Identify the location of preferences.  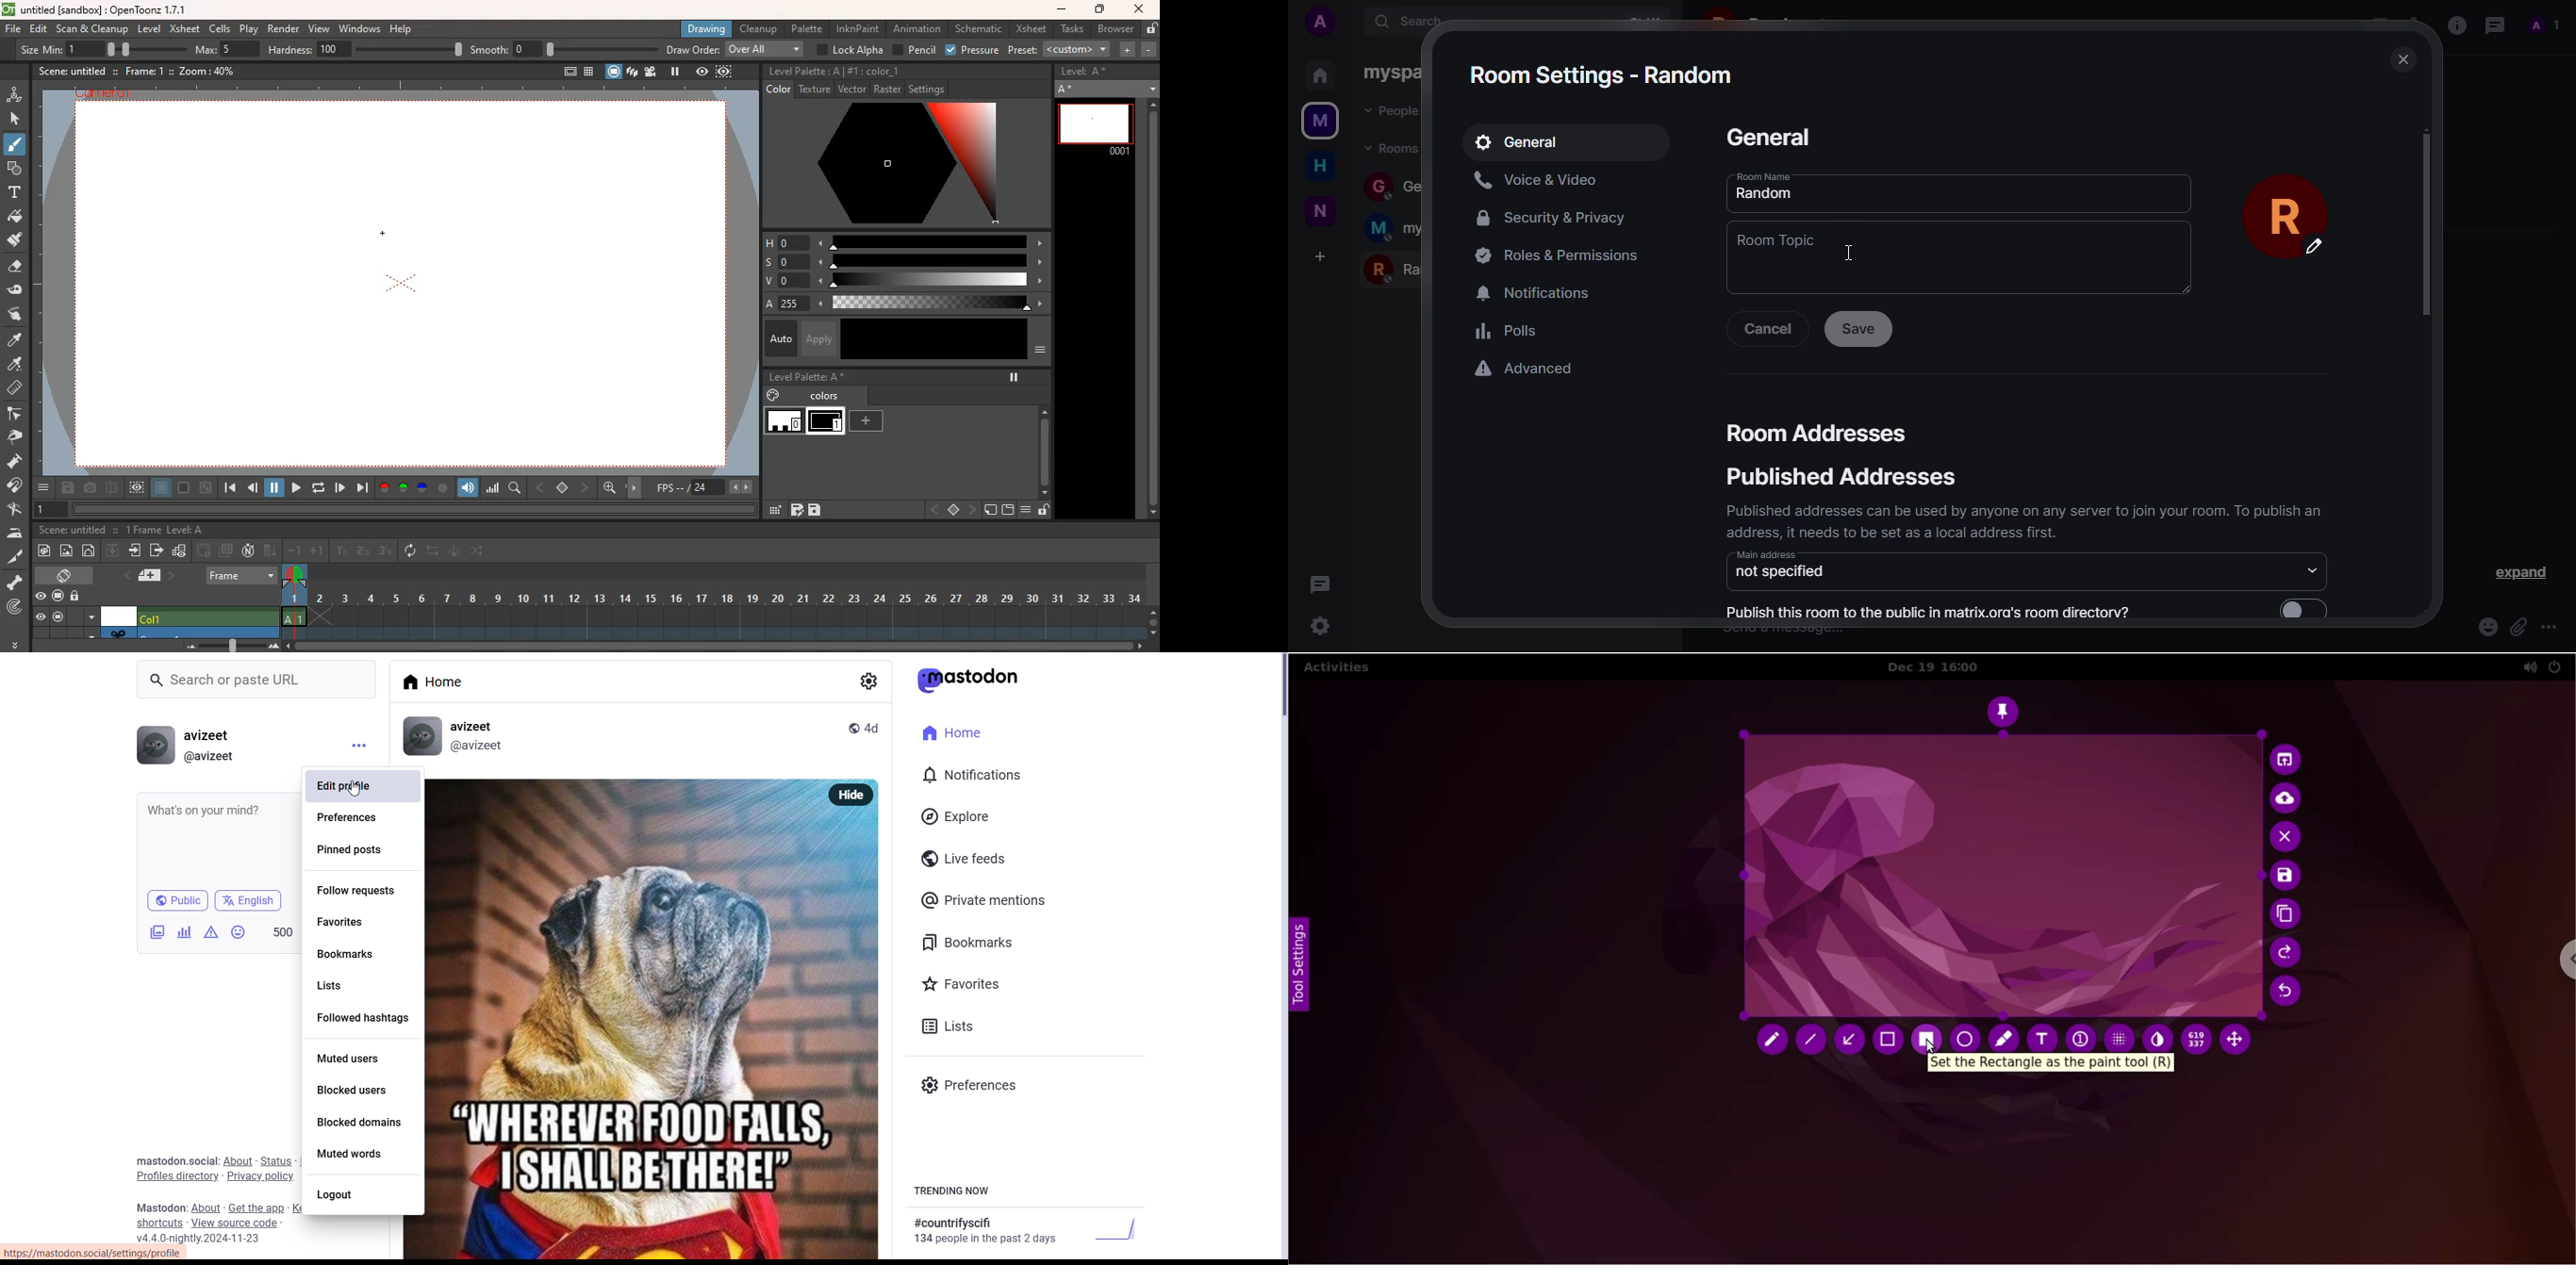
(350, 817).